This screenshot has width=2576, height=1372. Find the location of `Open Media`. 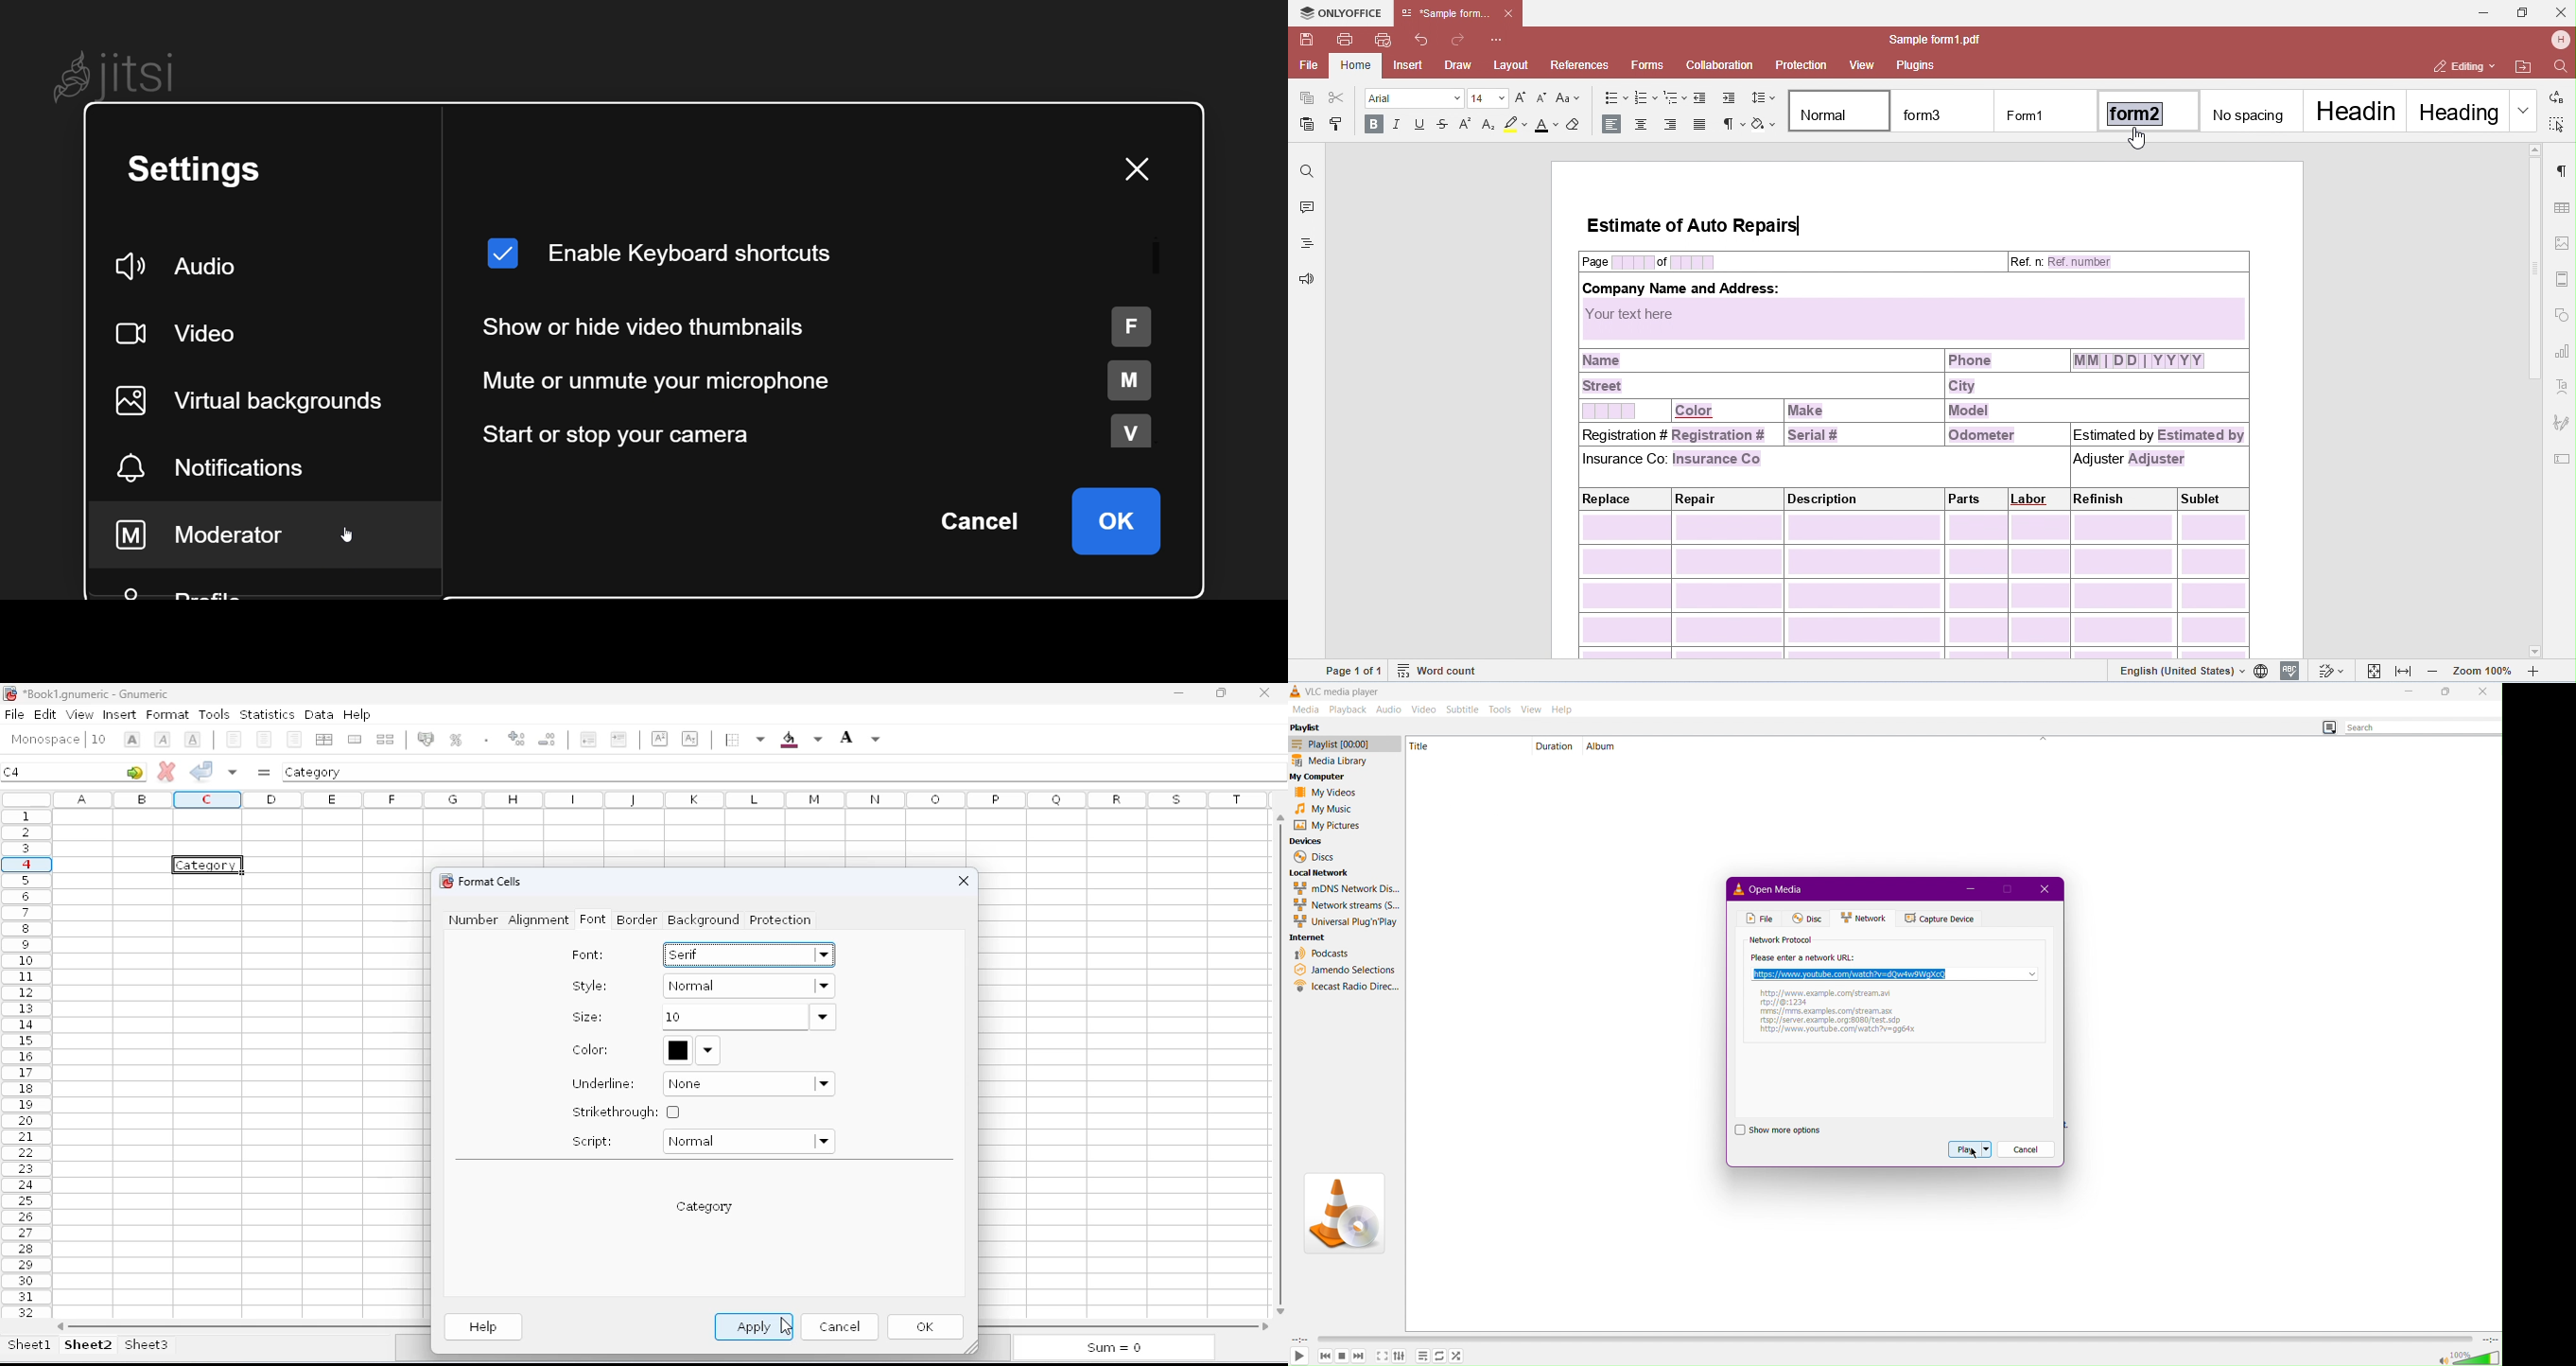

Open Media is located at coordinates (1783, 891).